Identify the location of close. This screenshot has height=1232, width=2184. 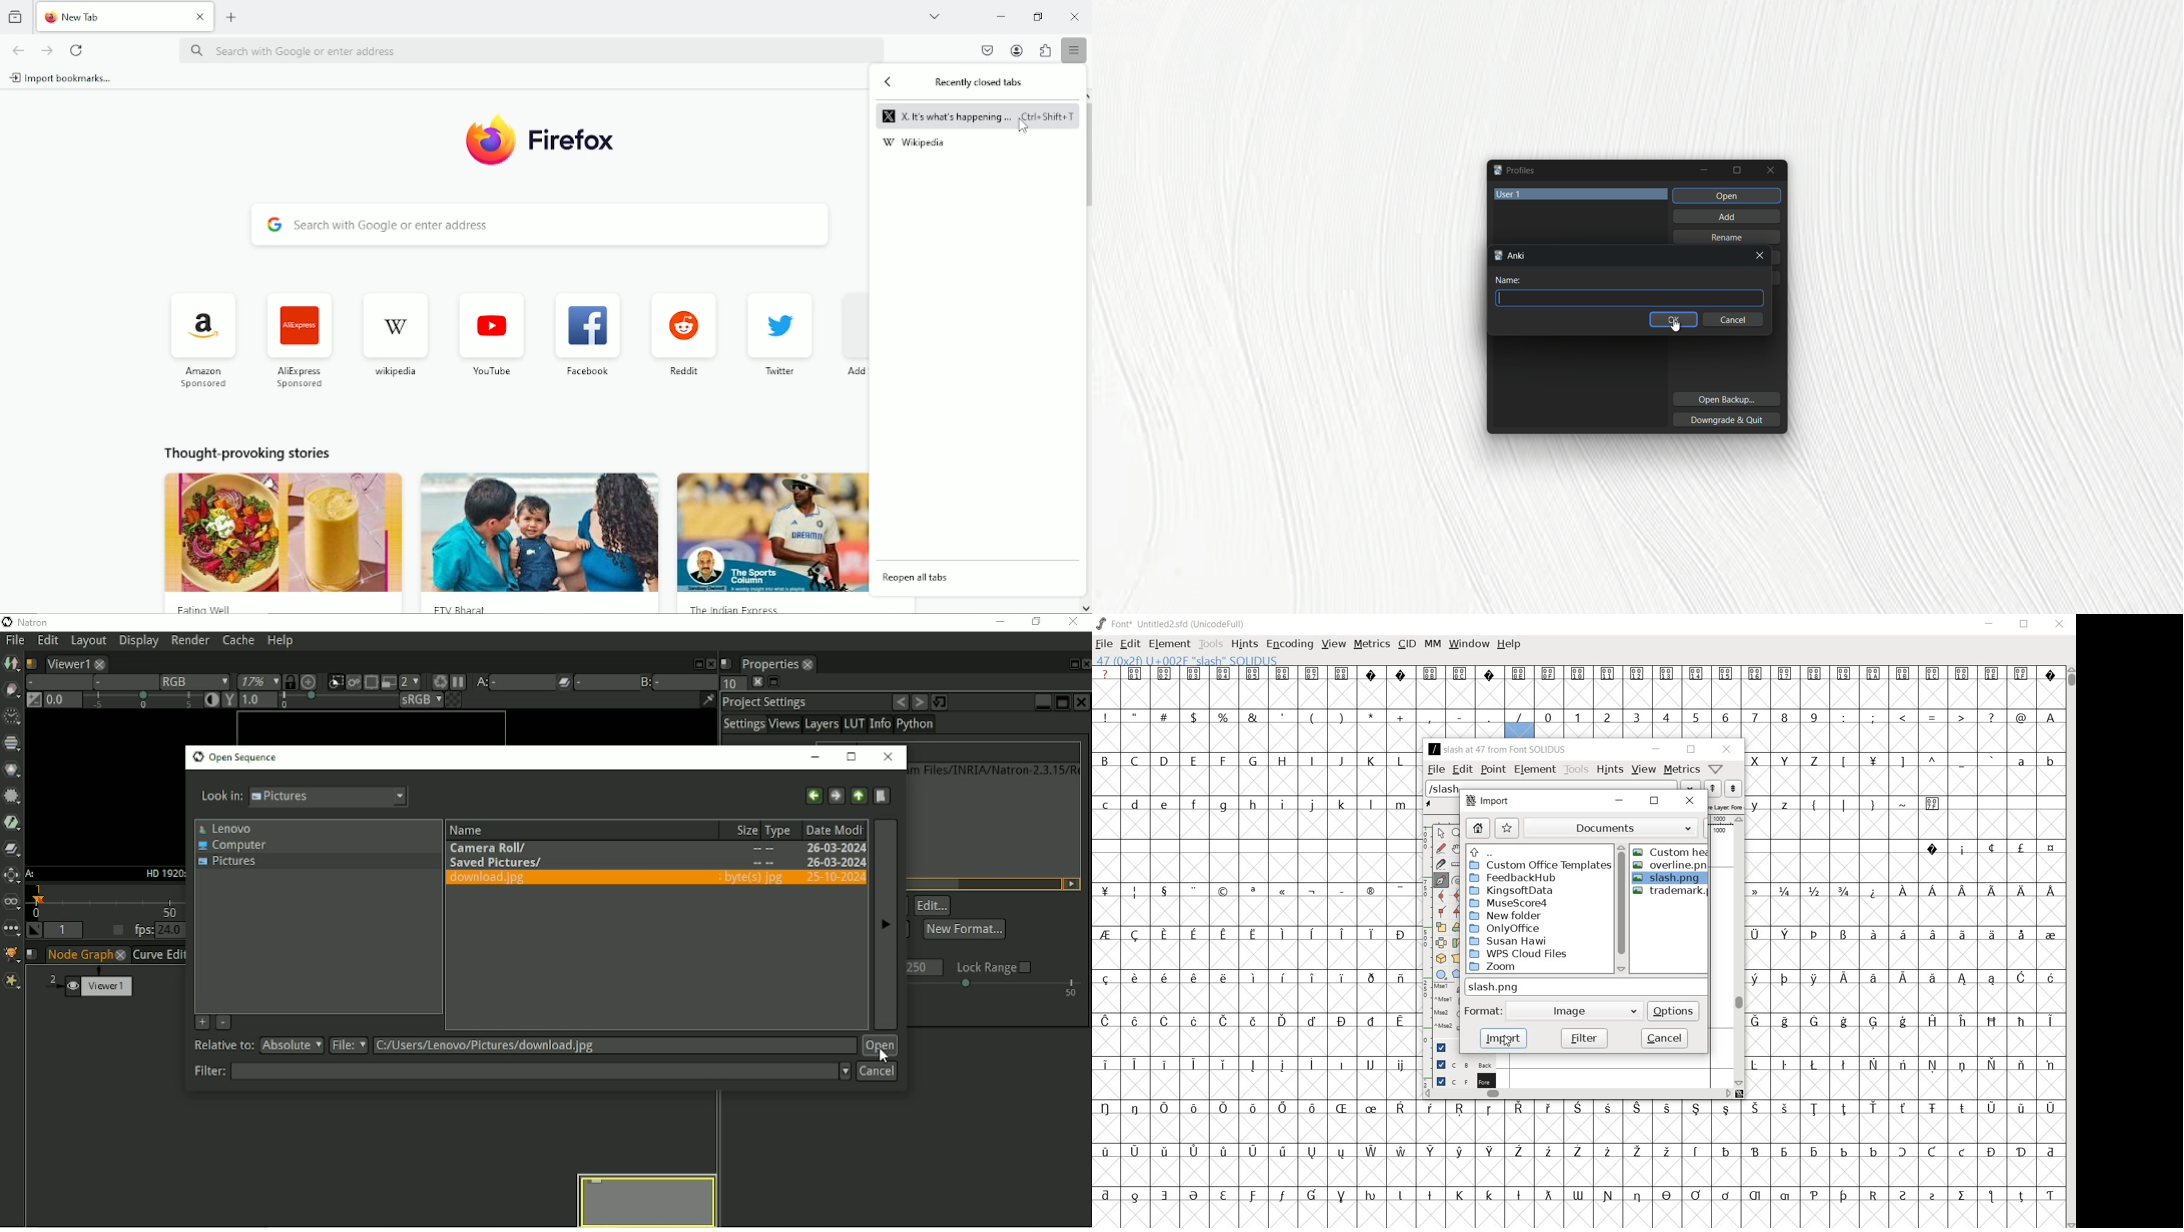
(1728, 750).